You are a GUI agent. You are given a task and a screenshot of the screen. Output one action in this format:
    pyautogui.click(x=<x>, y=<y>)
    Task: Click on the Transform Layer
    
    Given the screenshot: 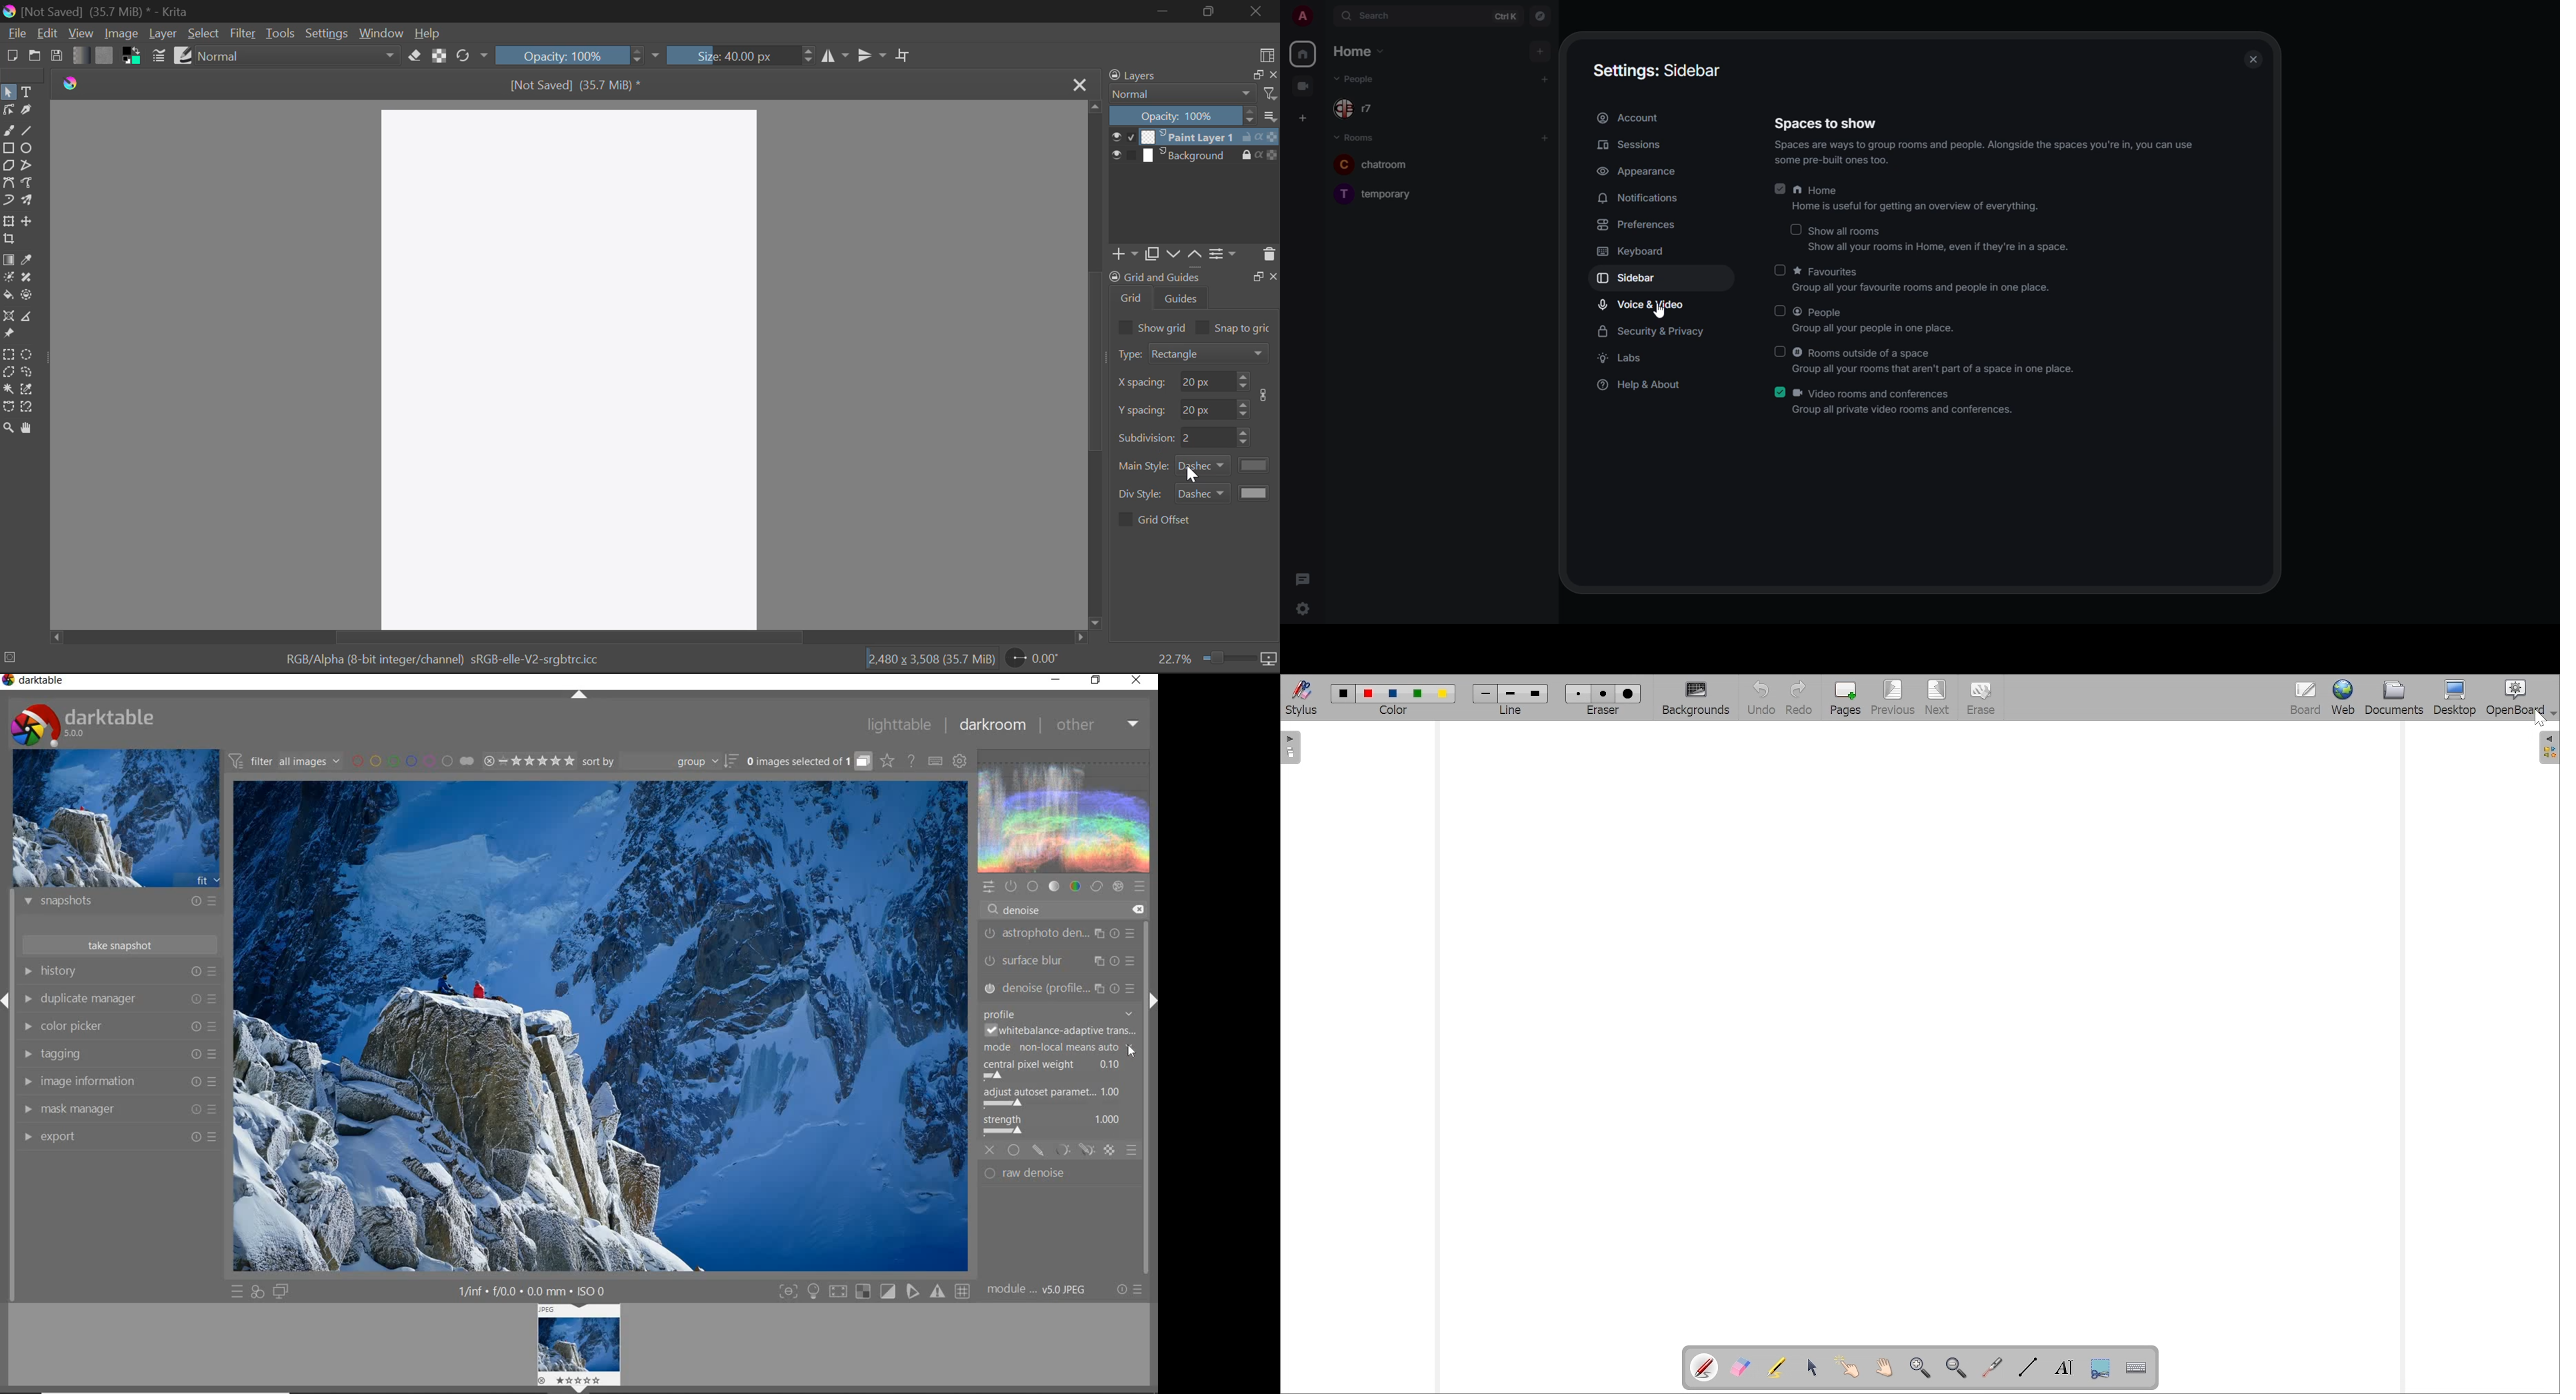 What is the action you would take?
    pyautogui.click(x=8, y=222)
    